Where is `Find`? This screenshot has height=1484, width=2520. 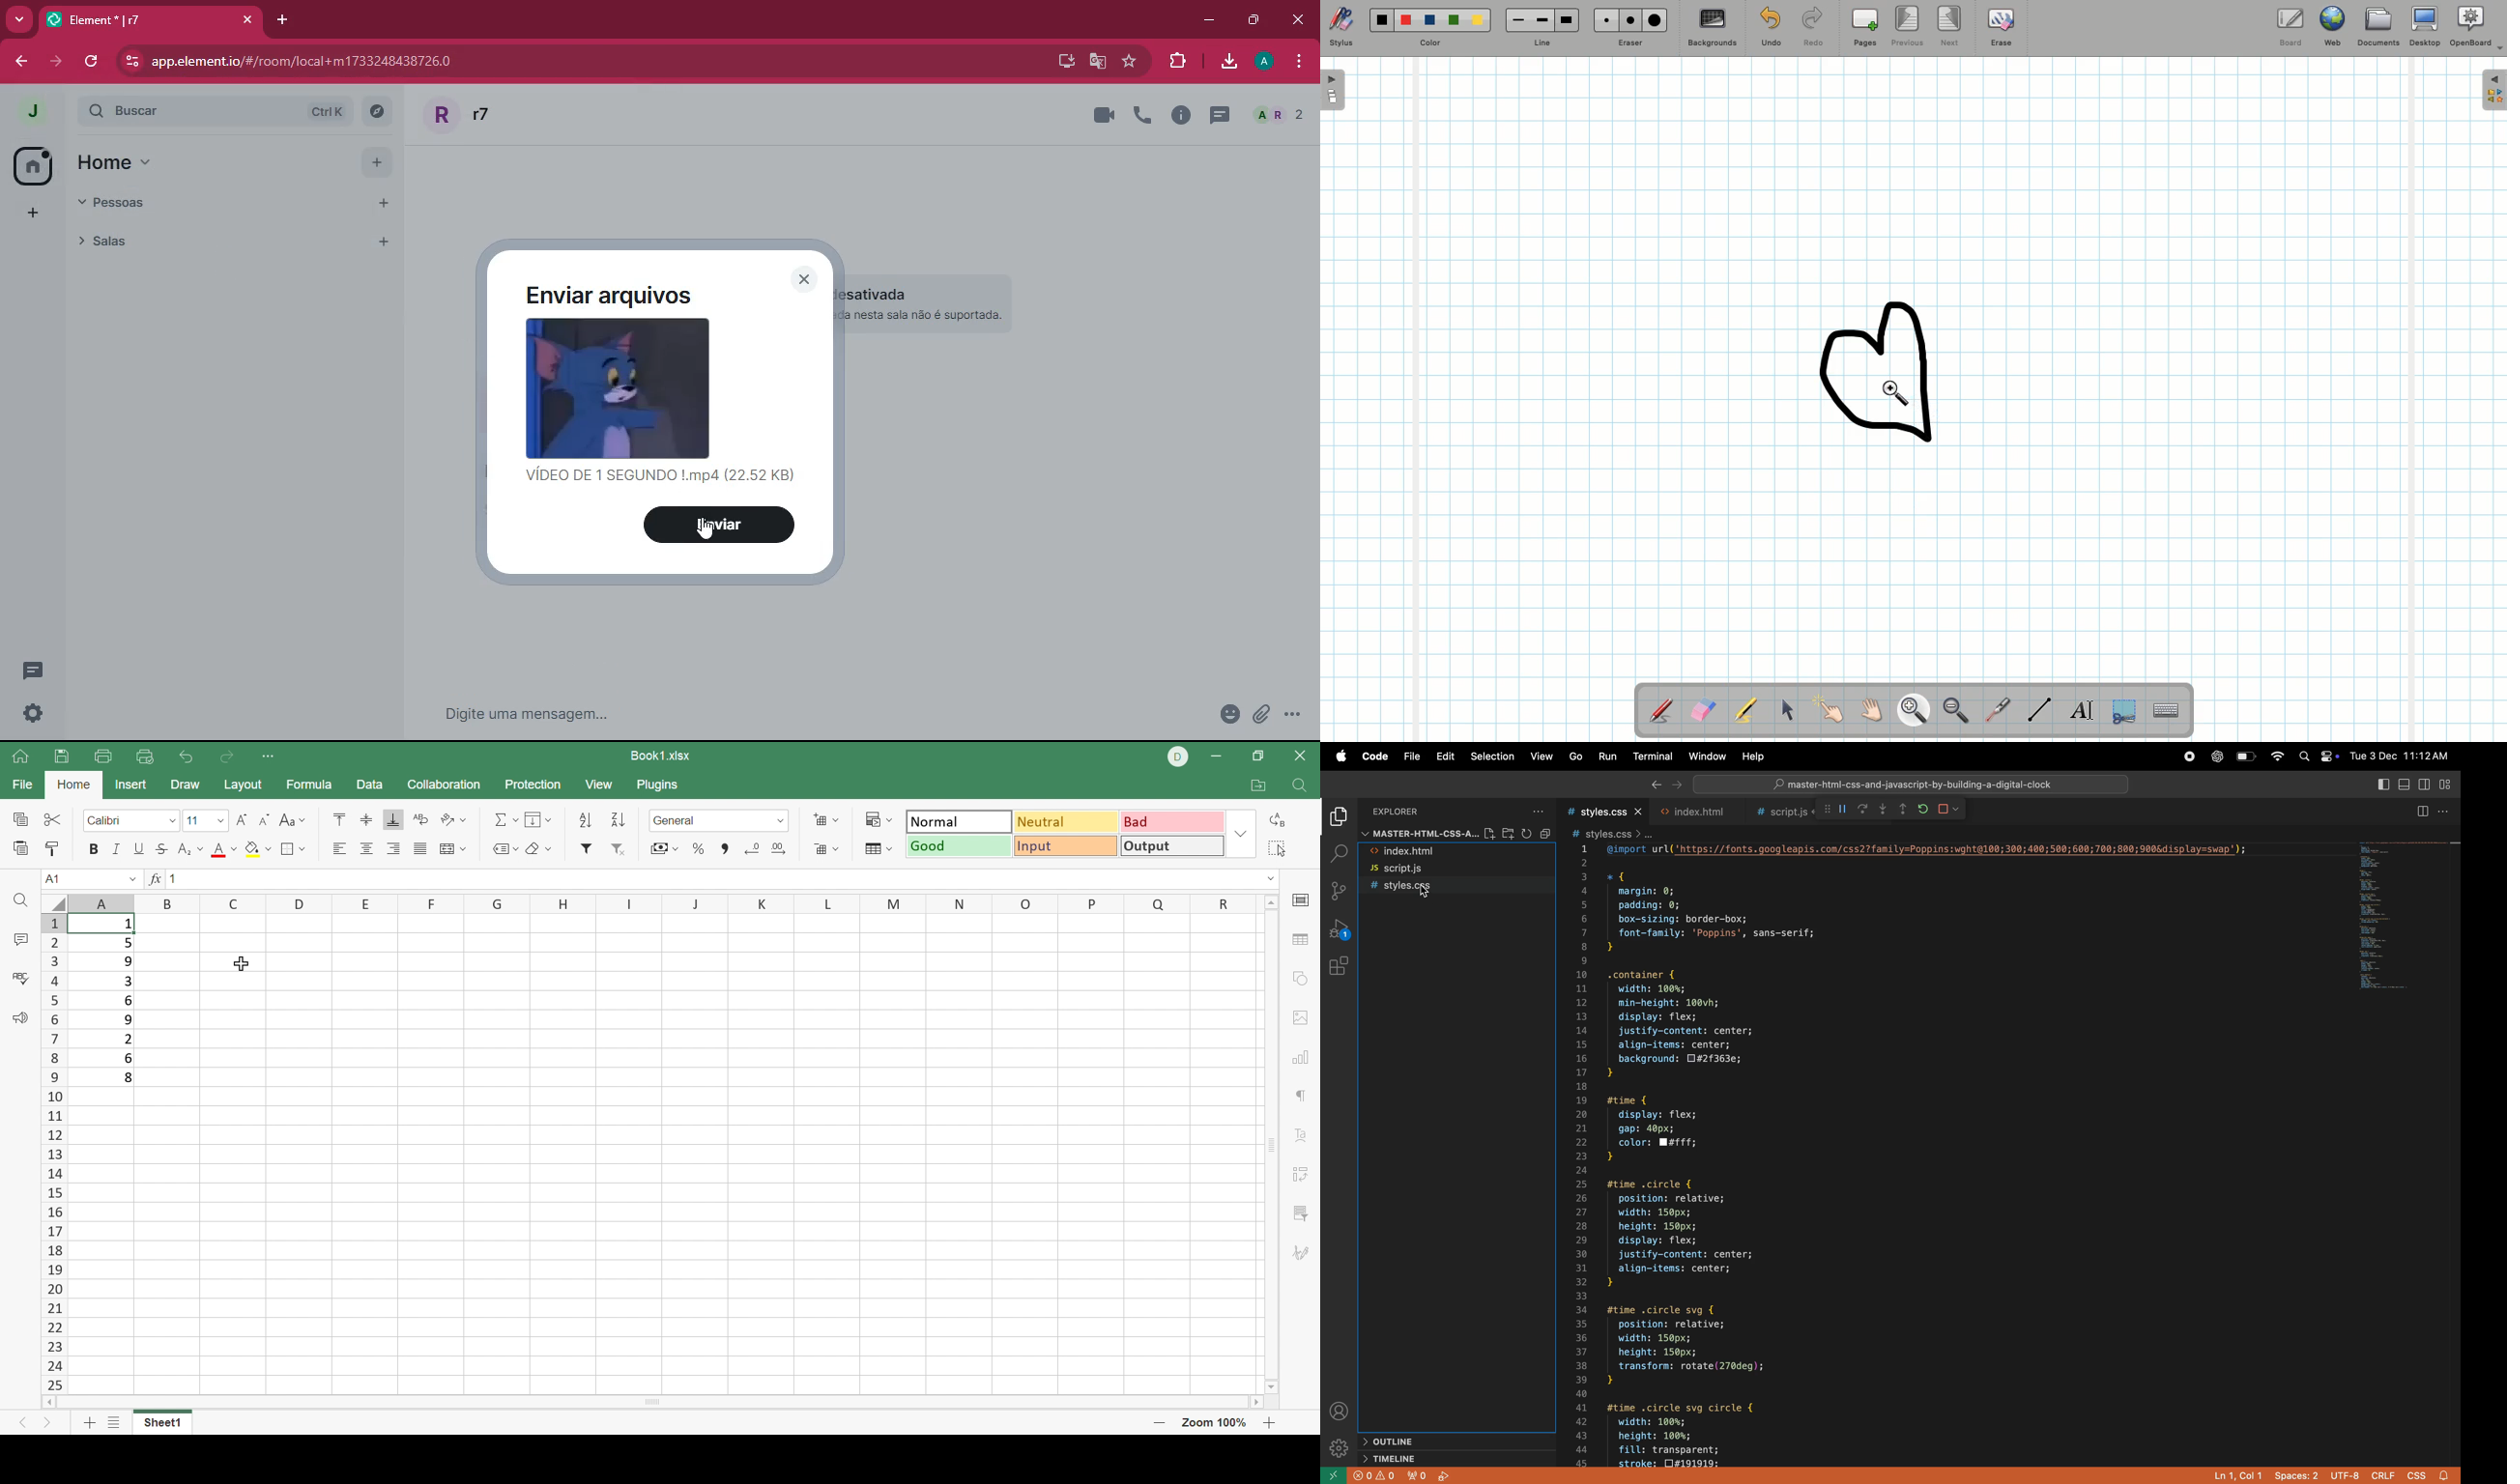 Find is located at coordinates (1301, 788).